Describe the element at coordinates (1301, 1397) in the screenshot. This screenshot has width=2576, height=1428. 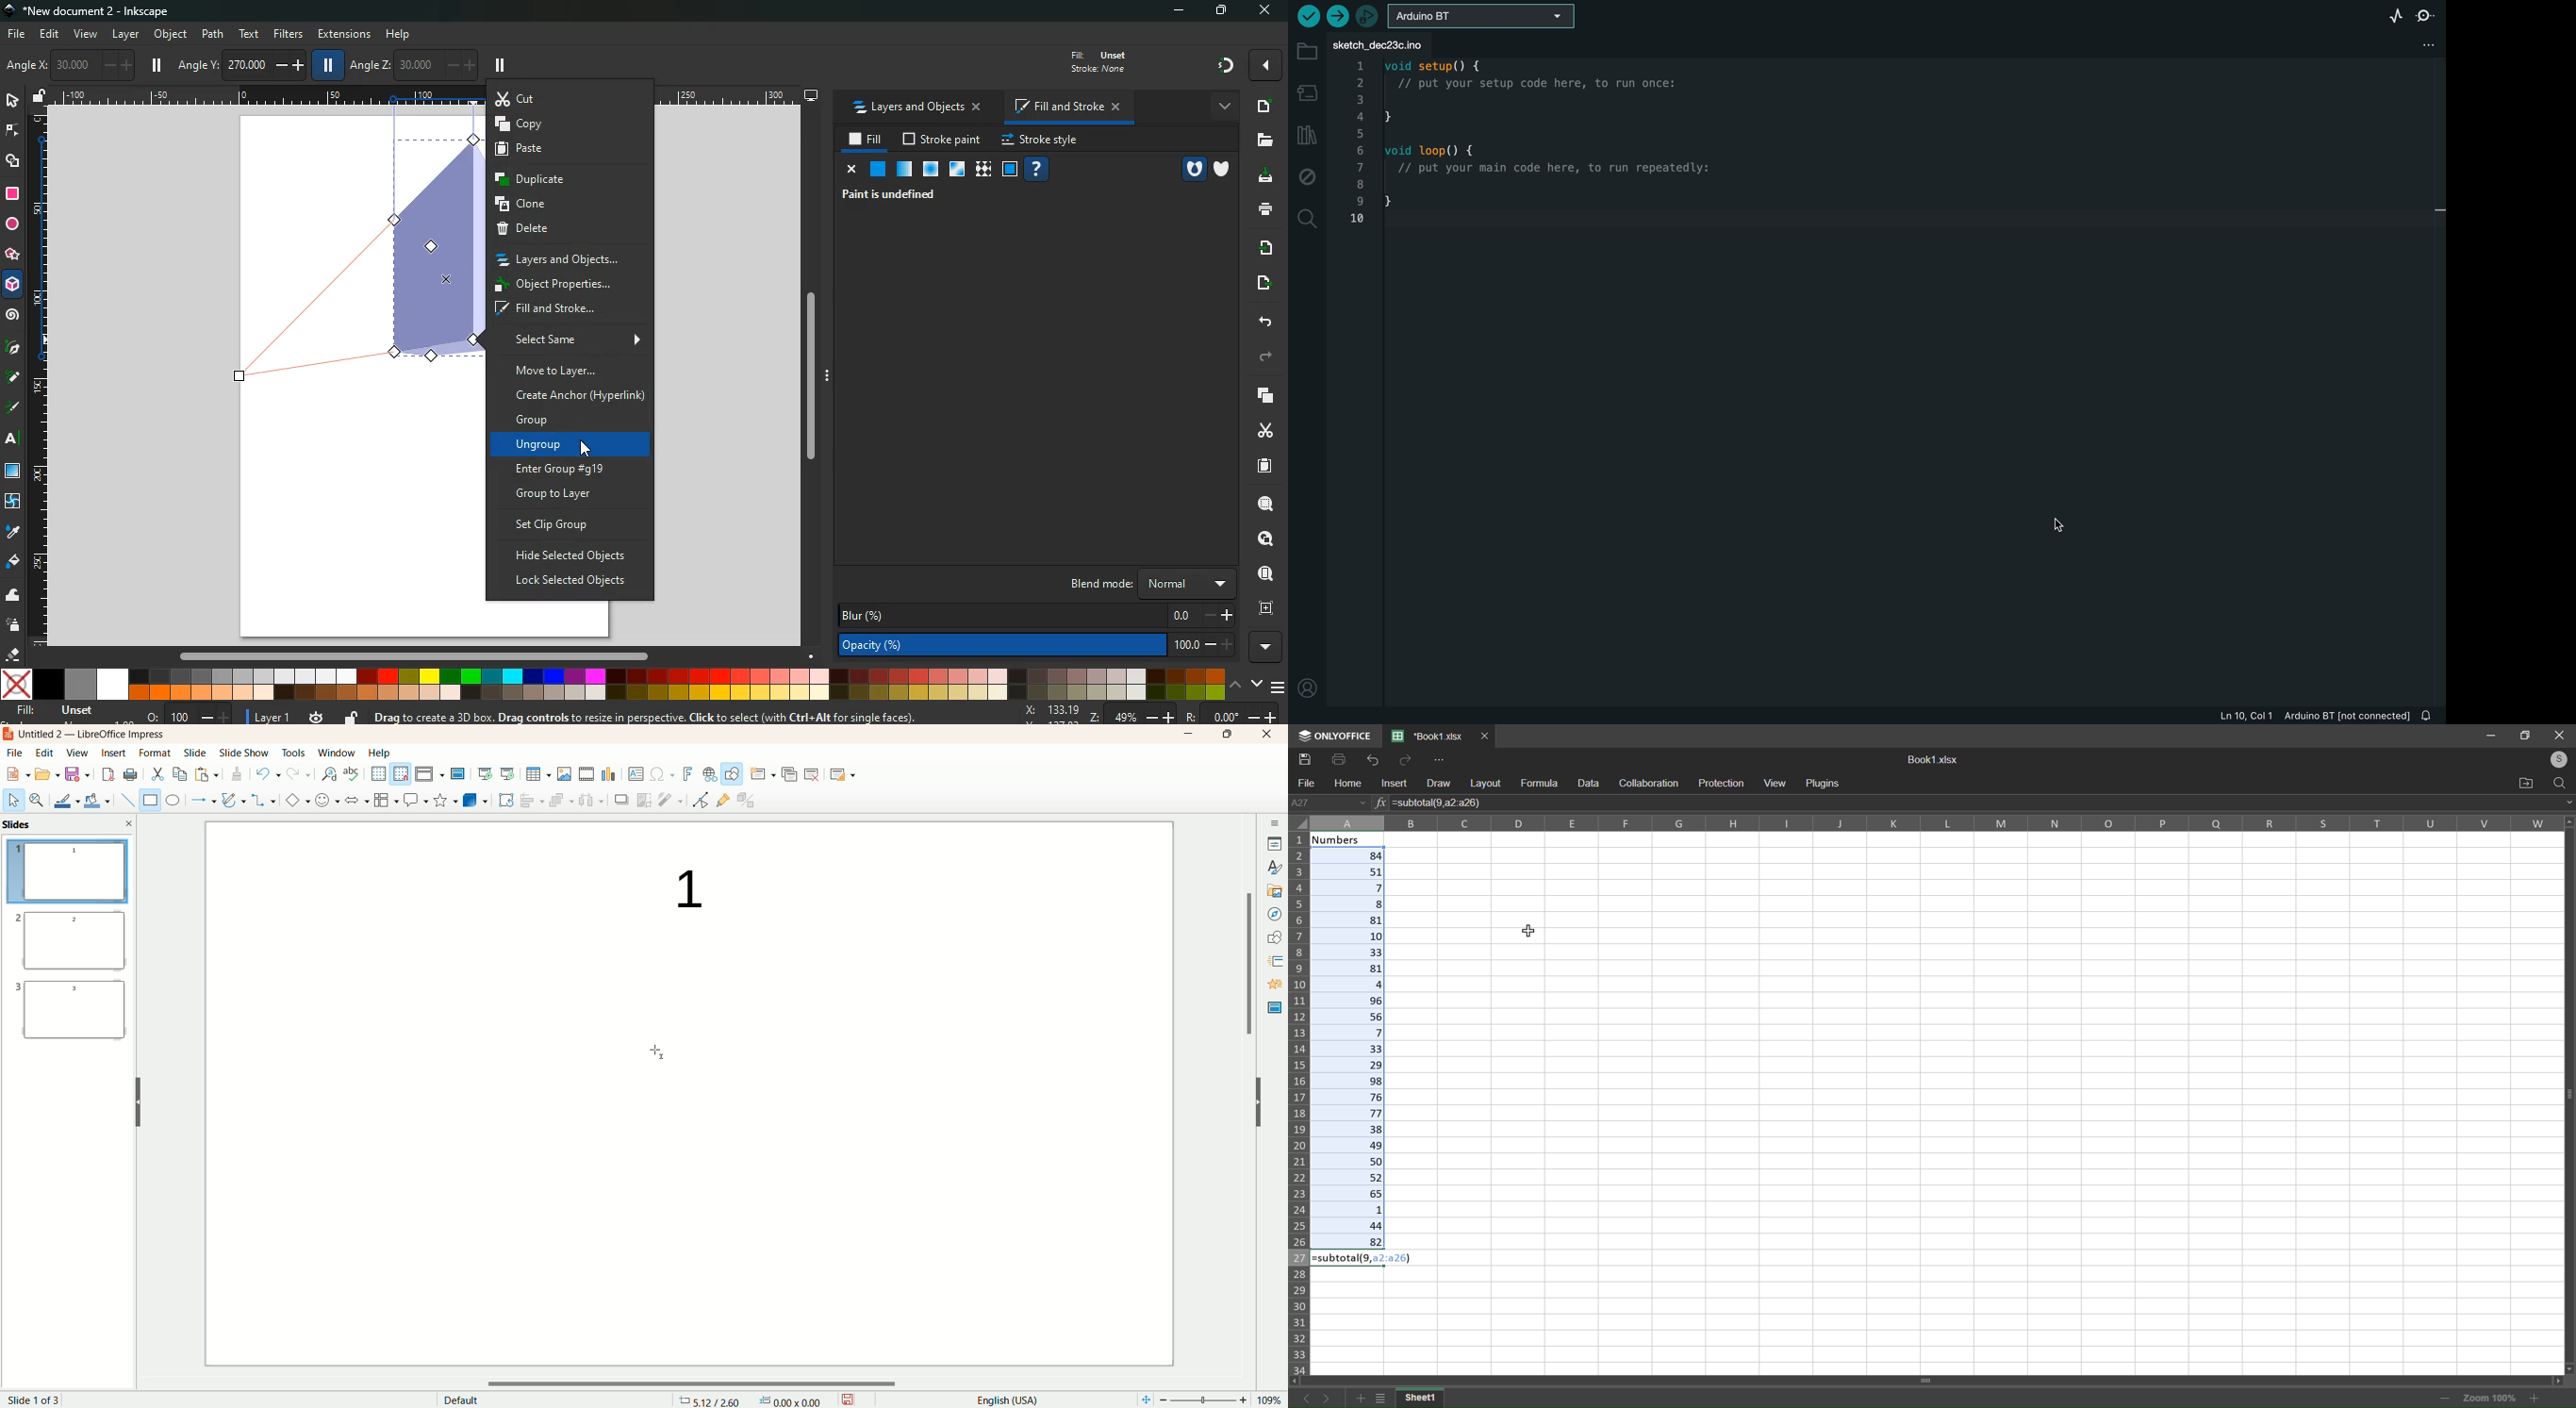
I see `previous` at that location.